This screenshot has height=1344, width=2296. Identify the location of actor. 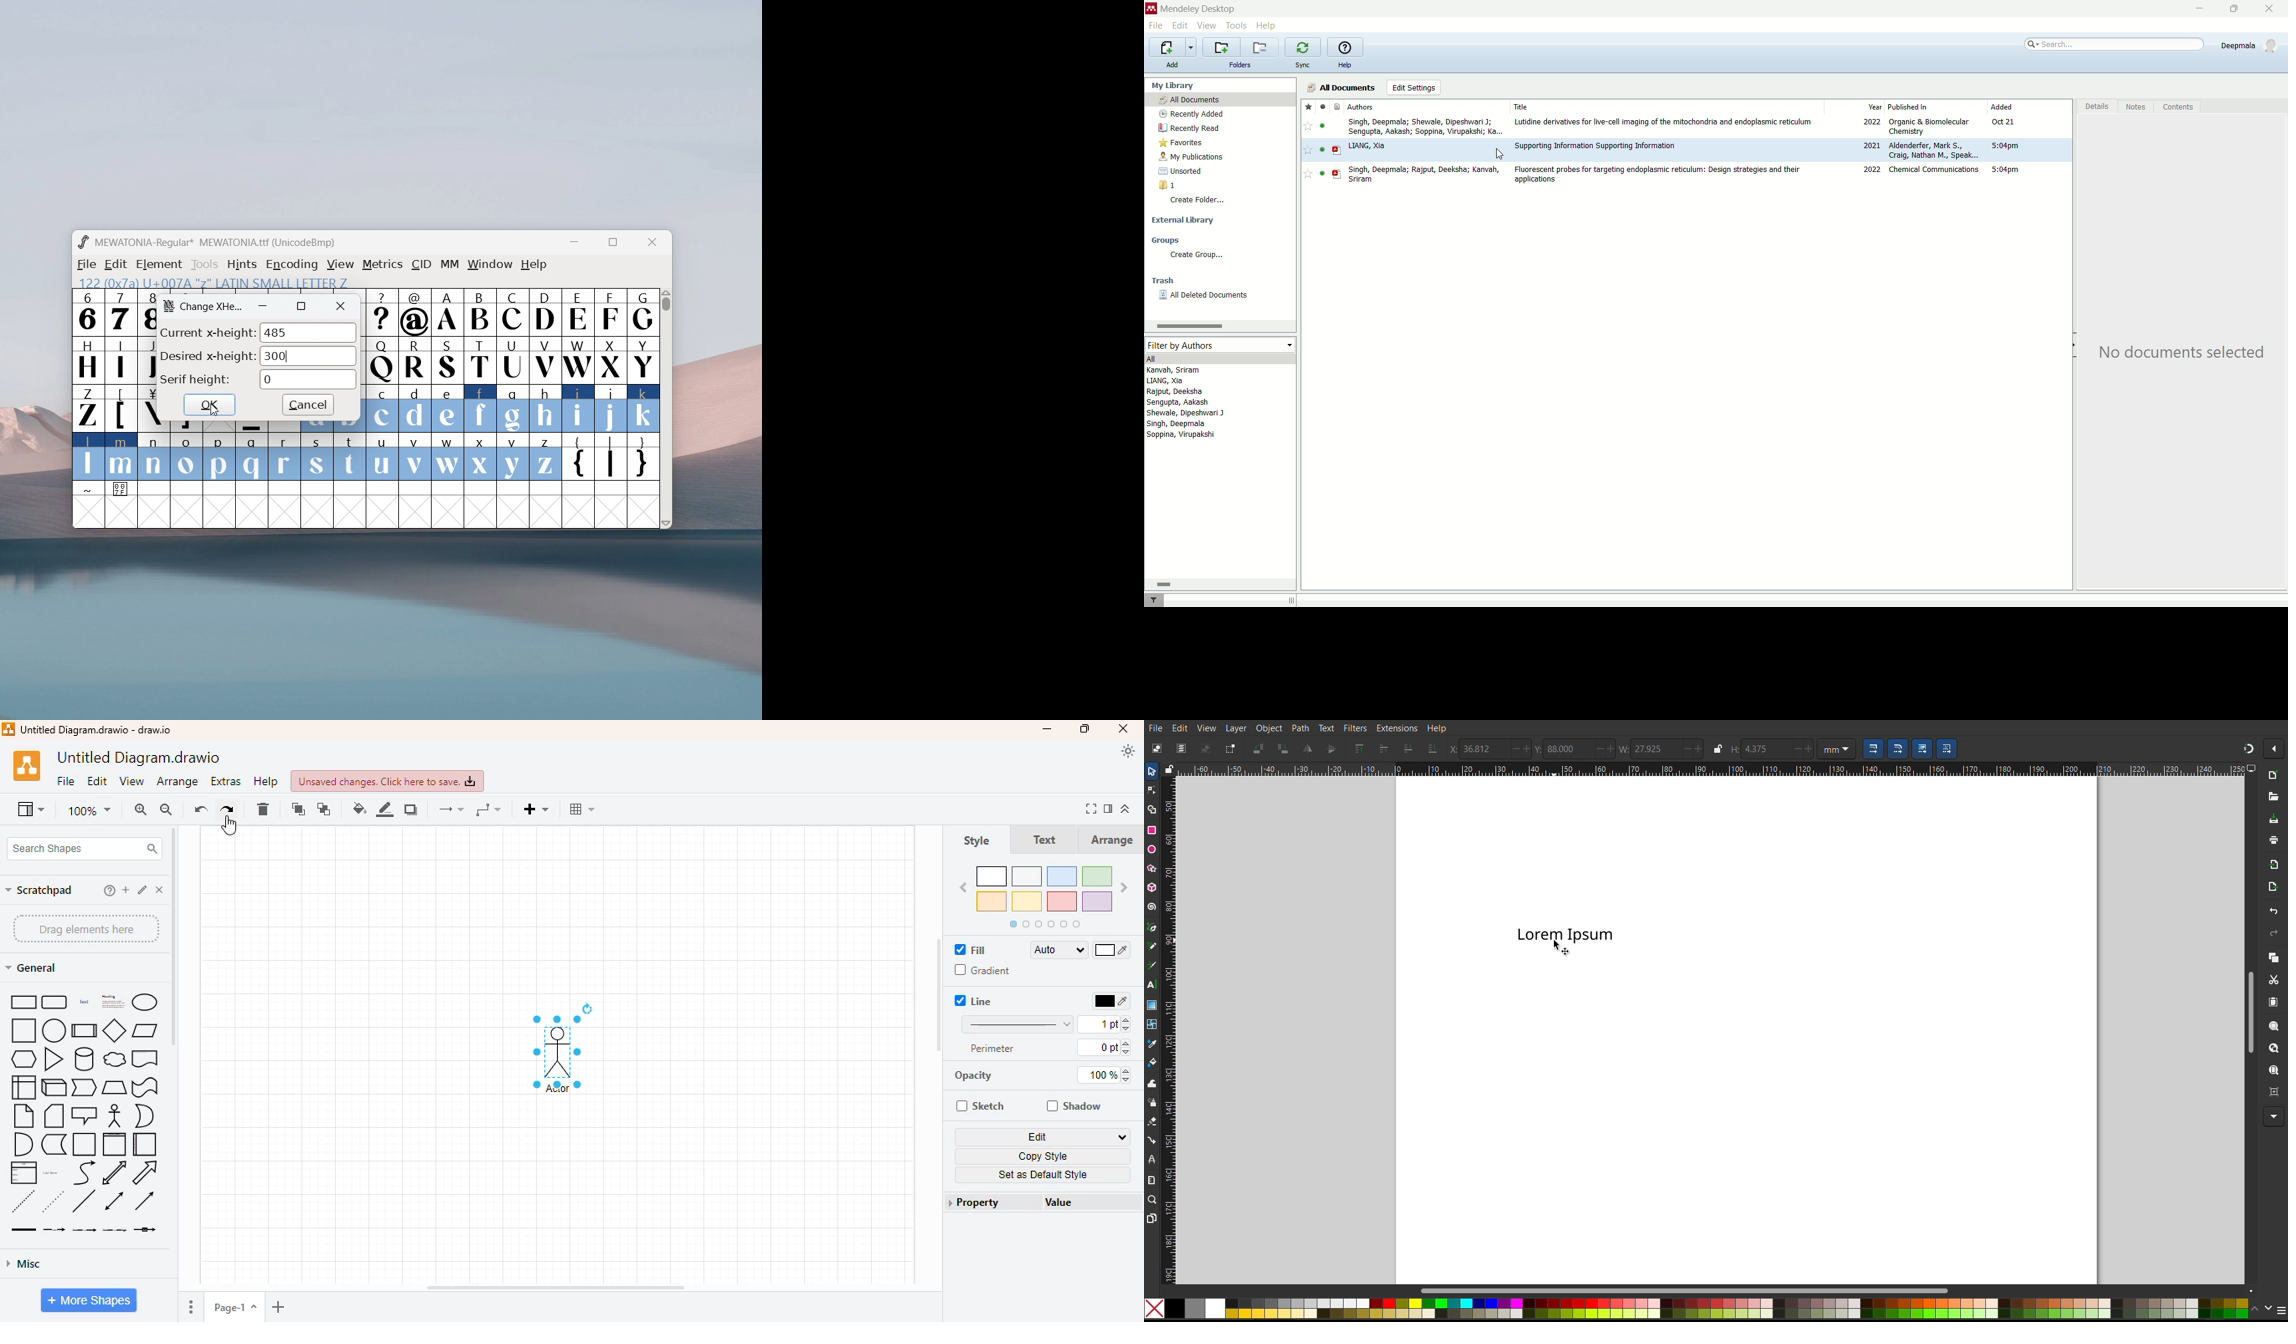
(115, 1116).